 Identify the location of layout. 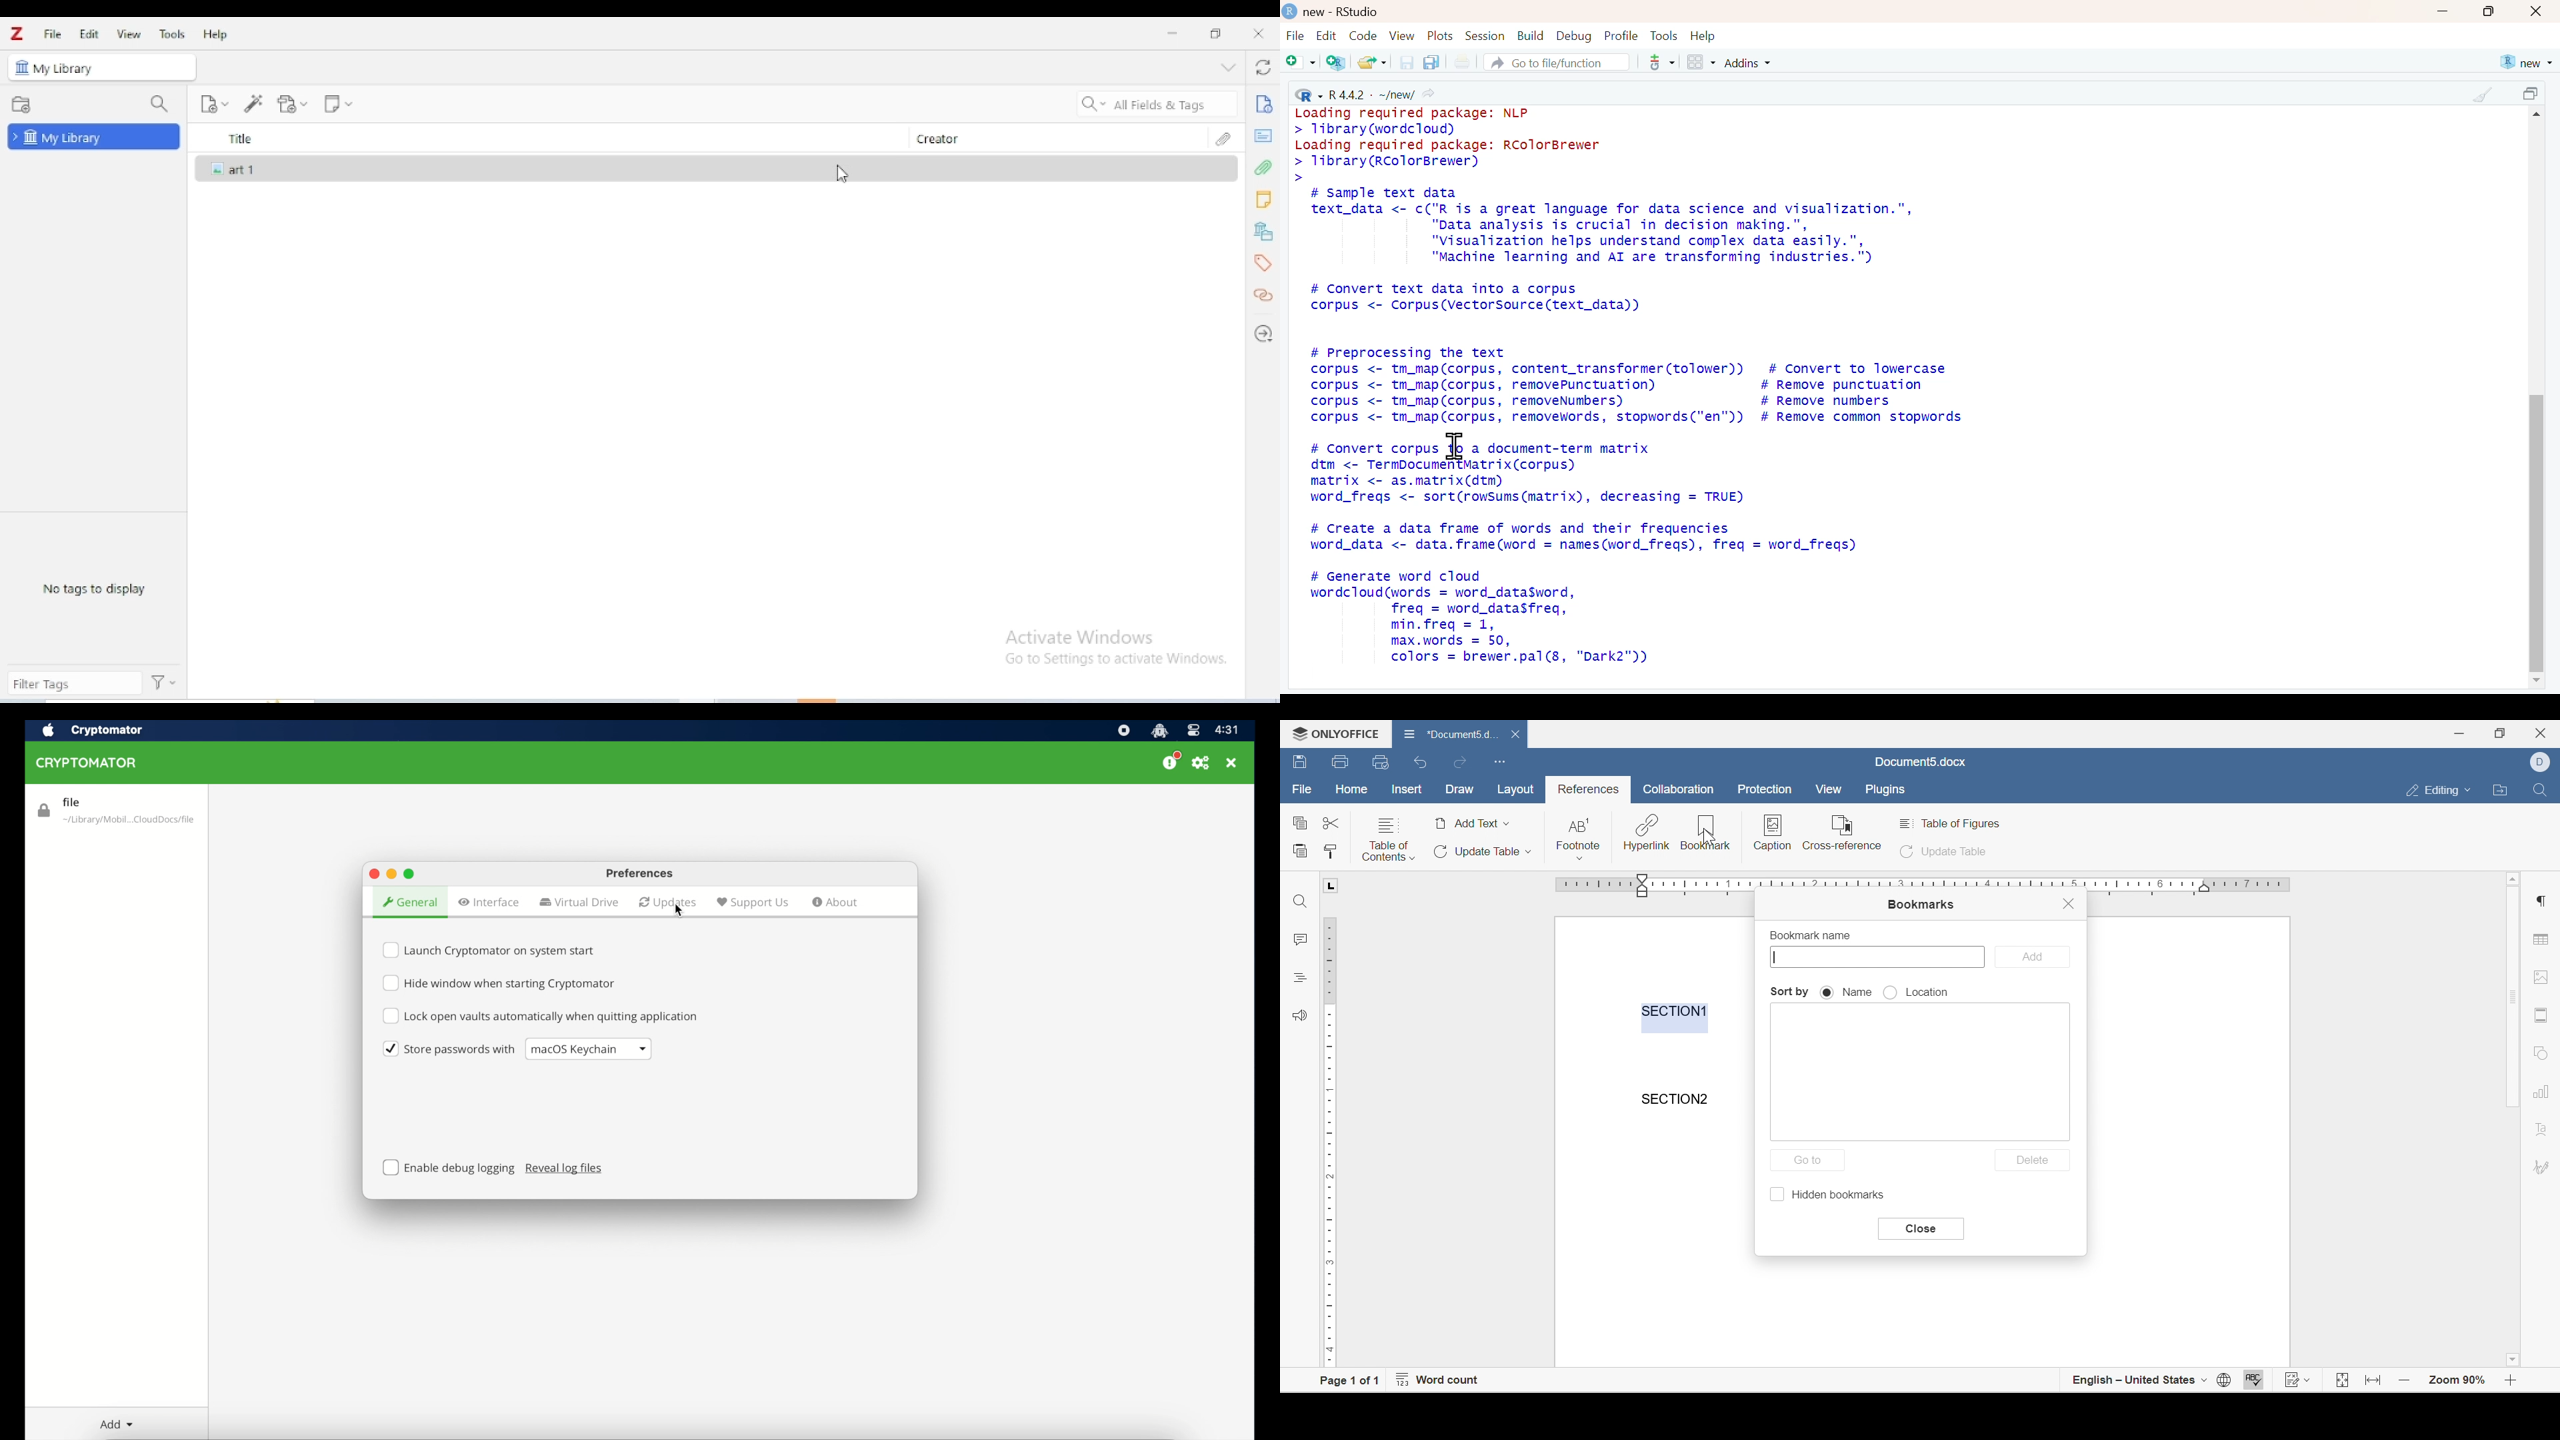
(1520, 789).